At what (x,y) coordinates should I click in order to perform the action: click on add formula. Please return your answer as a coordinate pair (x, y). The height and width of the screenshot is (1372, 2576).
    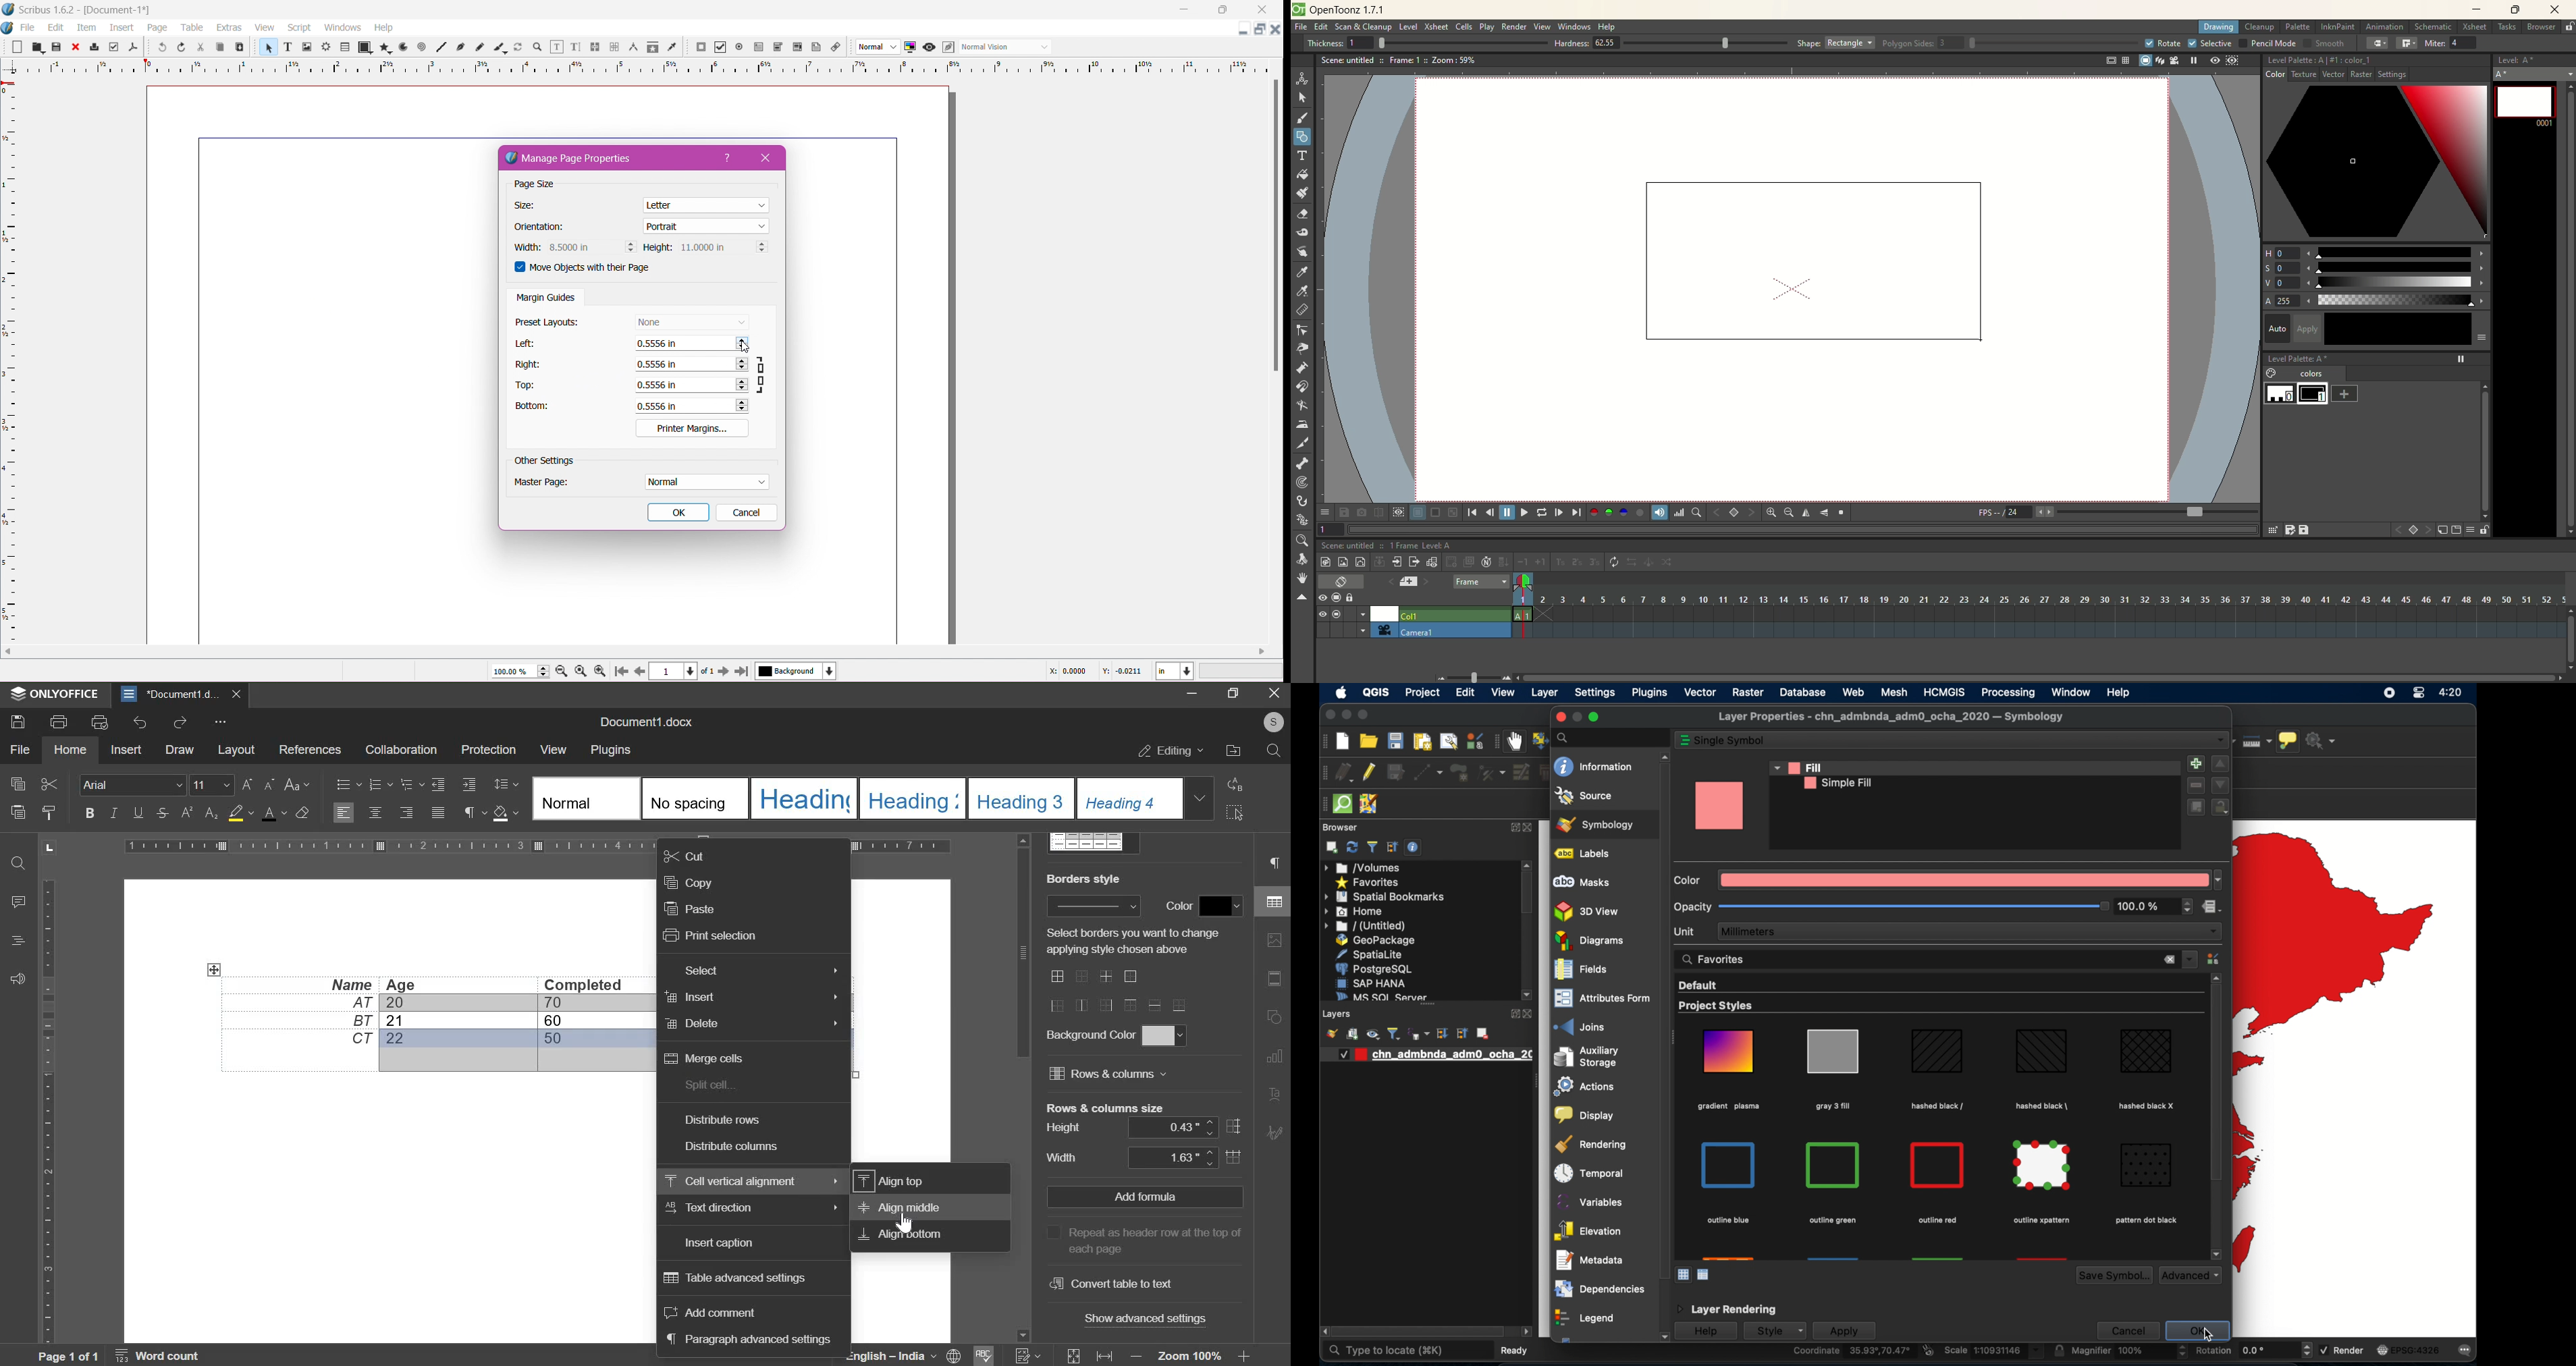
    Looking at the image, I should click on (1145, 1196).